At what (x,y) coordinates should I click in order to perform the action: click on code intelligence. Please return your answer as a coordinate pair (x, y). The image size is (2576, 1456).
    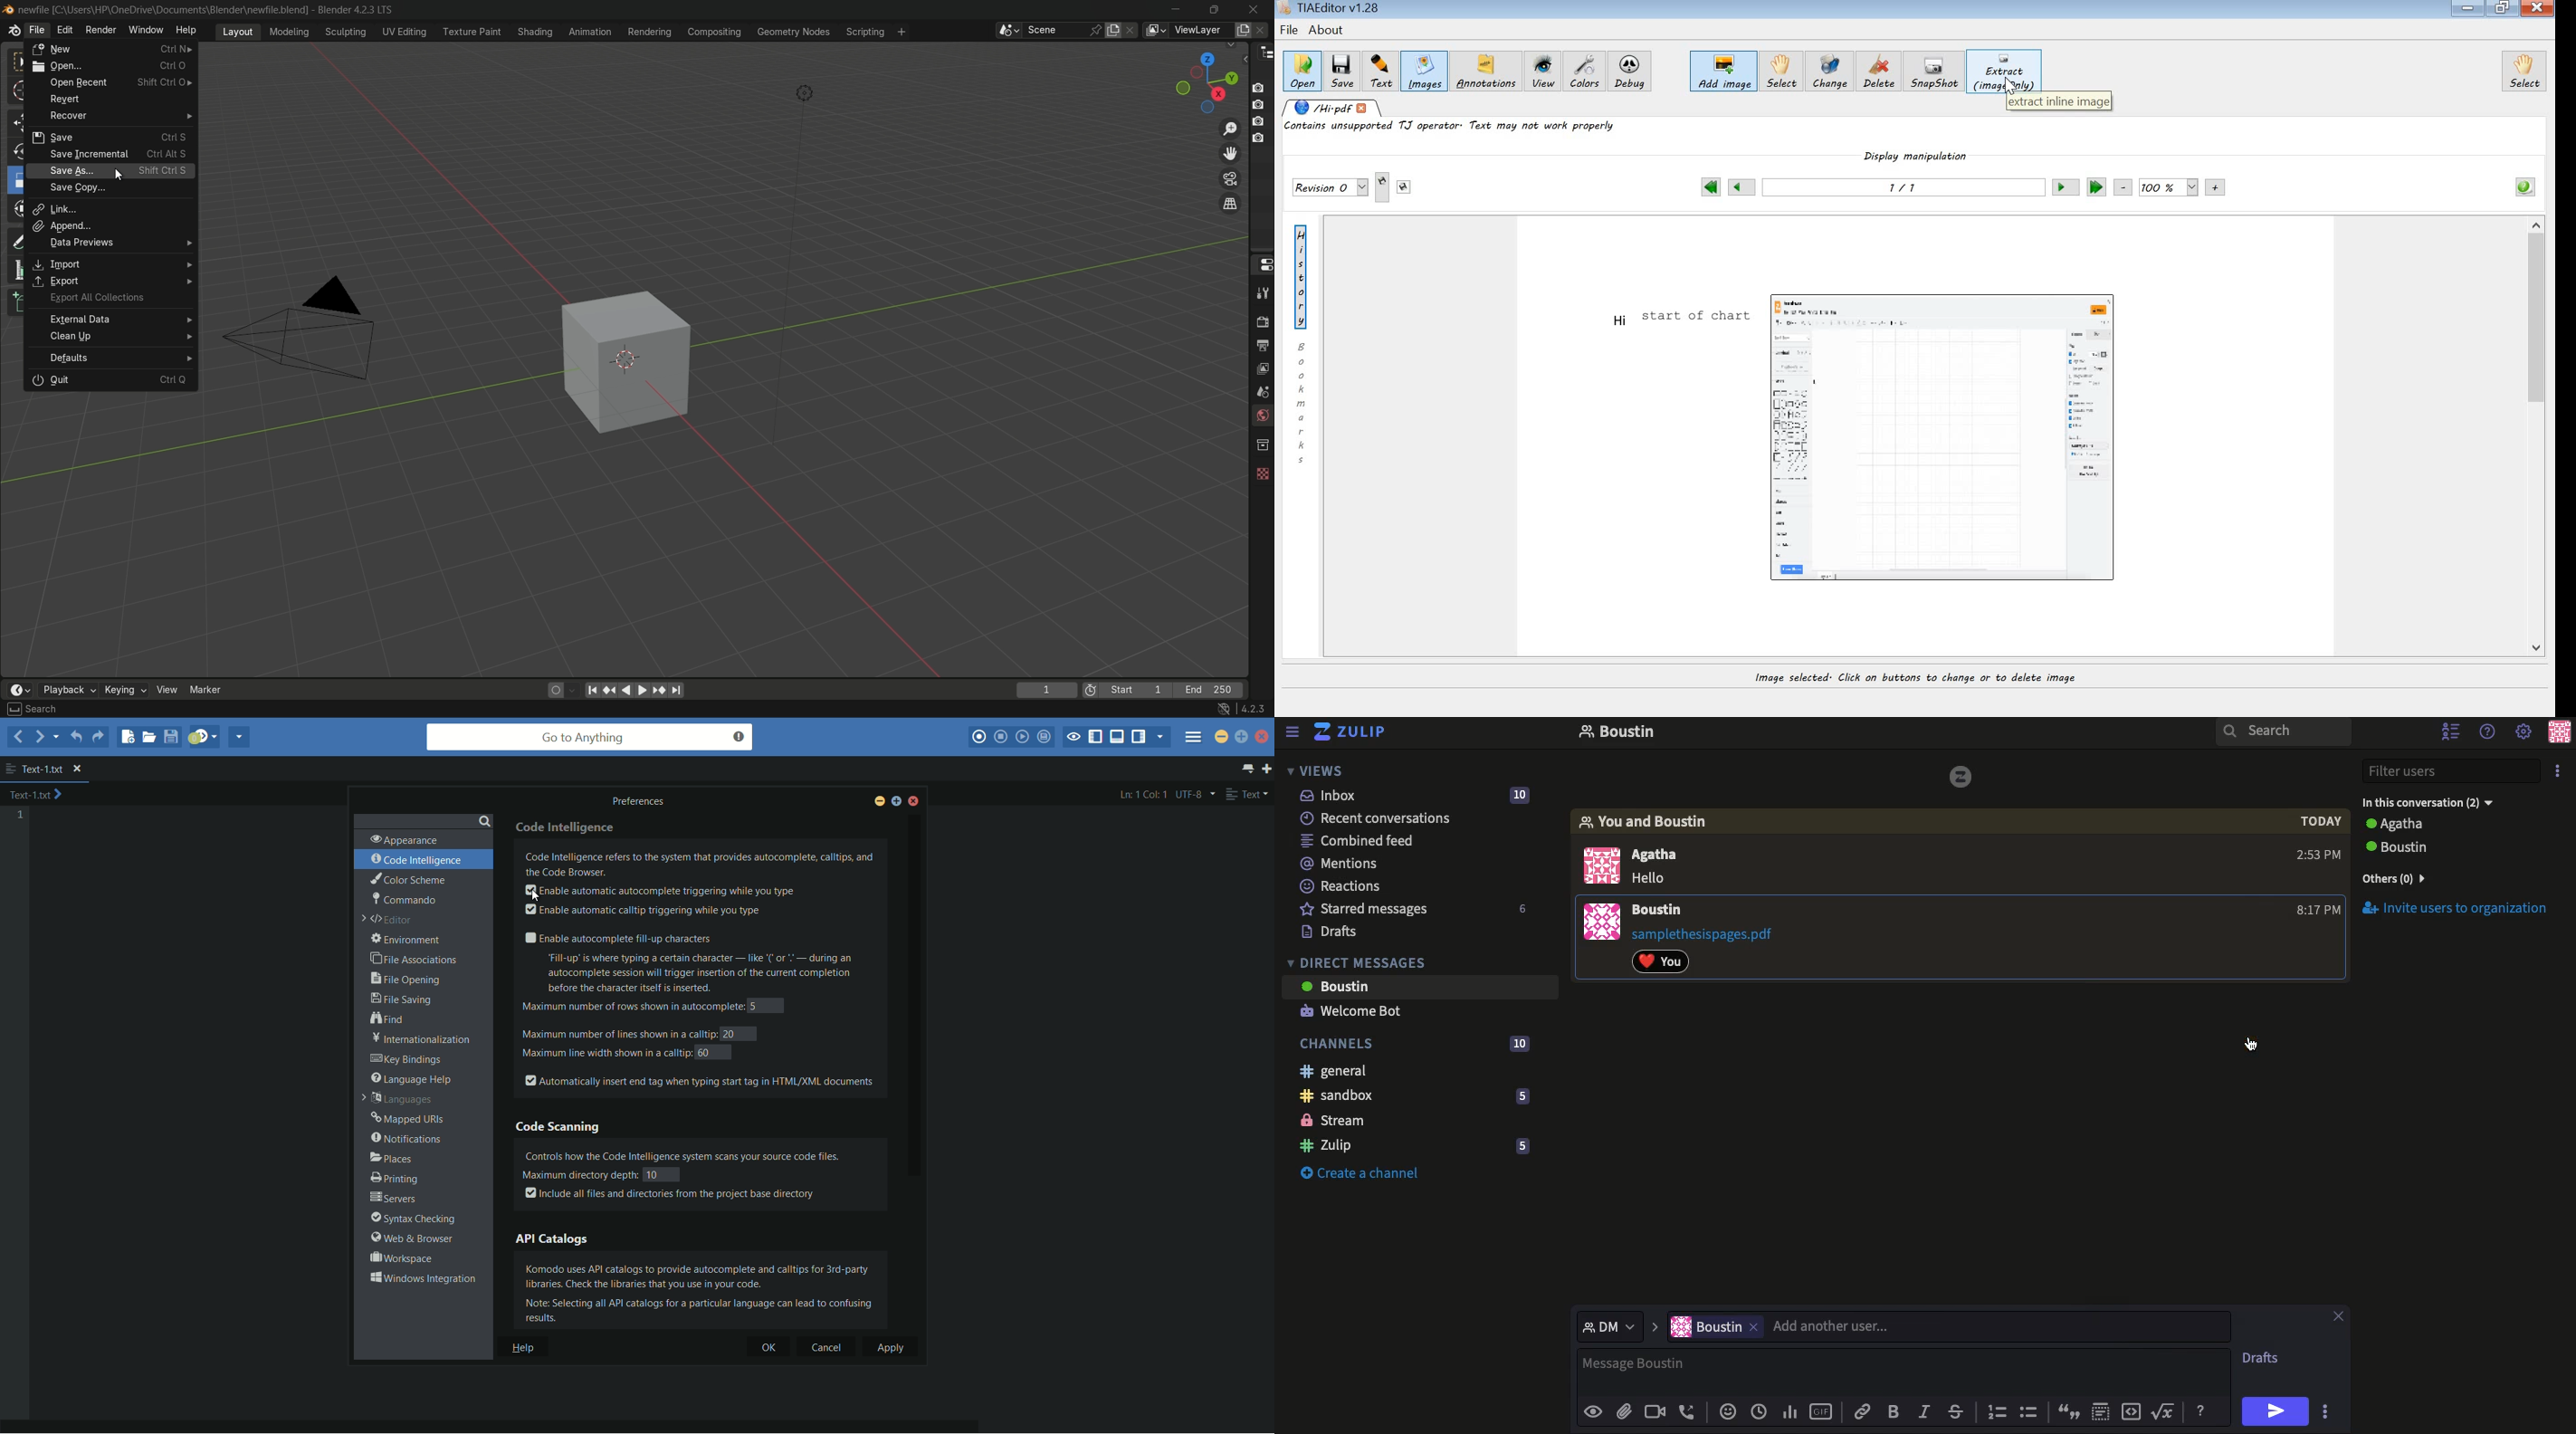
    Looking at the image, I should click on (568, 826).